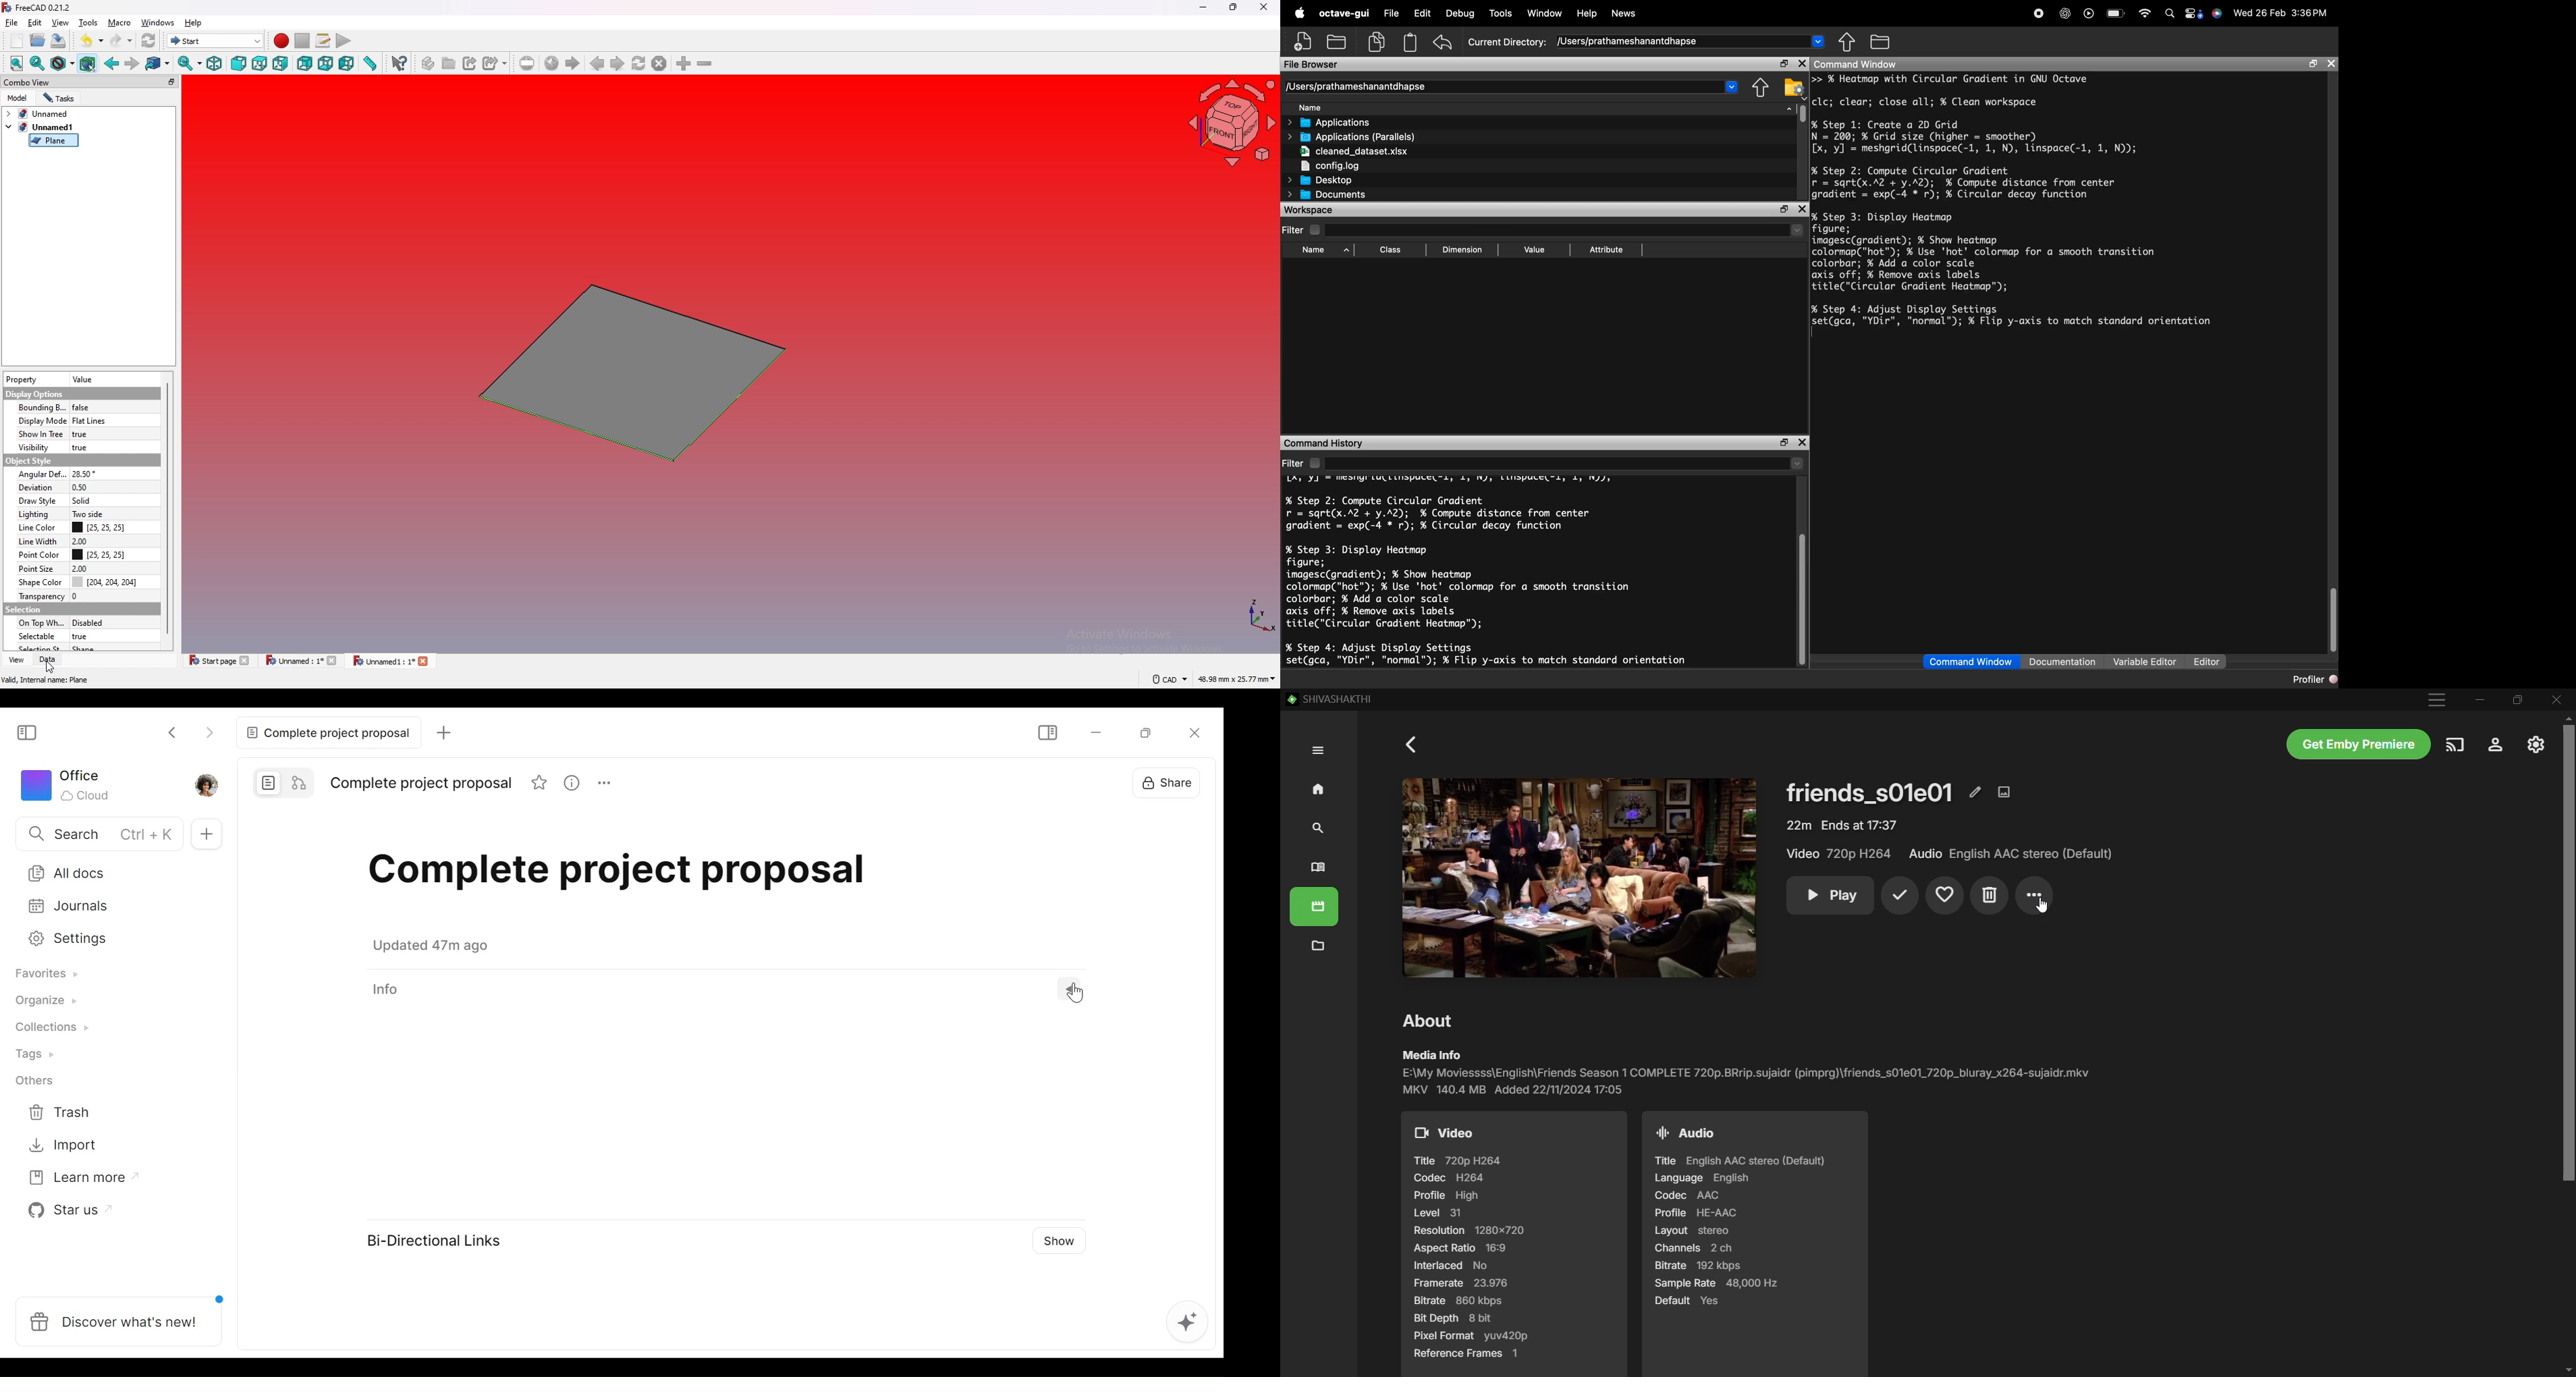 The image size is (2576, 1400). Describe the element at coordinates (441, 732) in the screenshot. I see `Add` at that location.